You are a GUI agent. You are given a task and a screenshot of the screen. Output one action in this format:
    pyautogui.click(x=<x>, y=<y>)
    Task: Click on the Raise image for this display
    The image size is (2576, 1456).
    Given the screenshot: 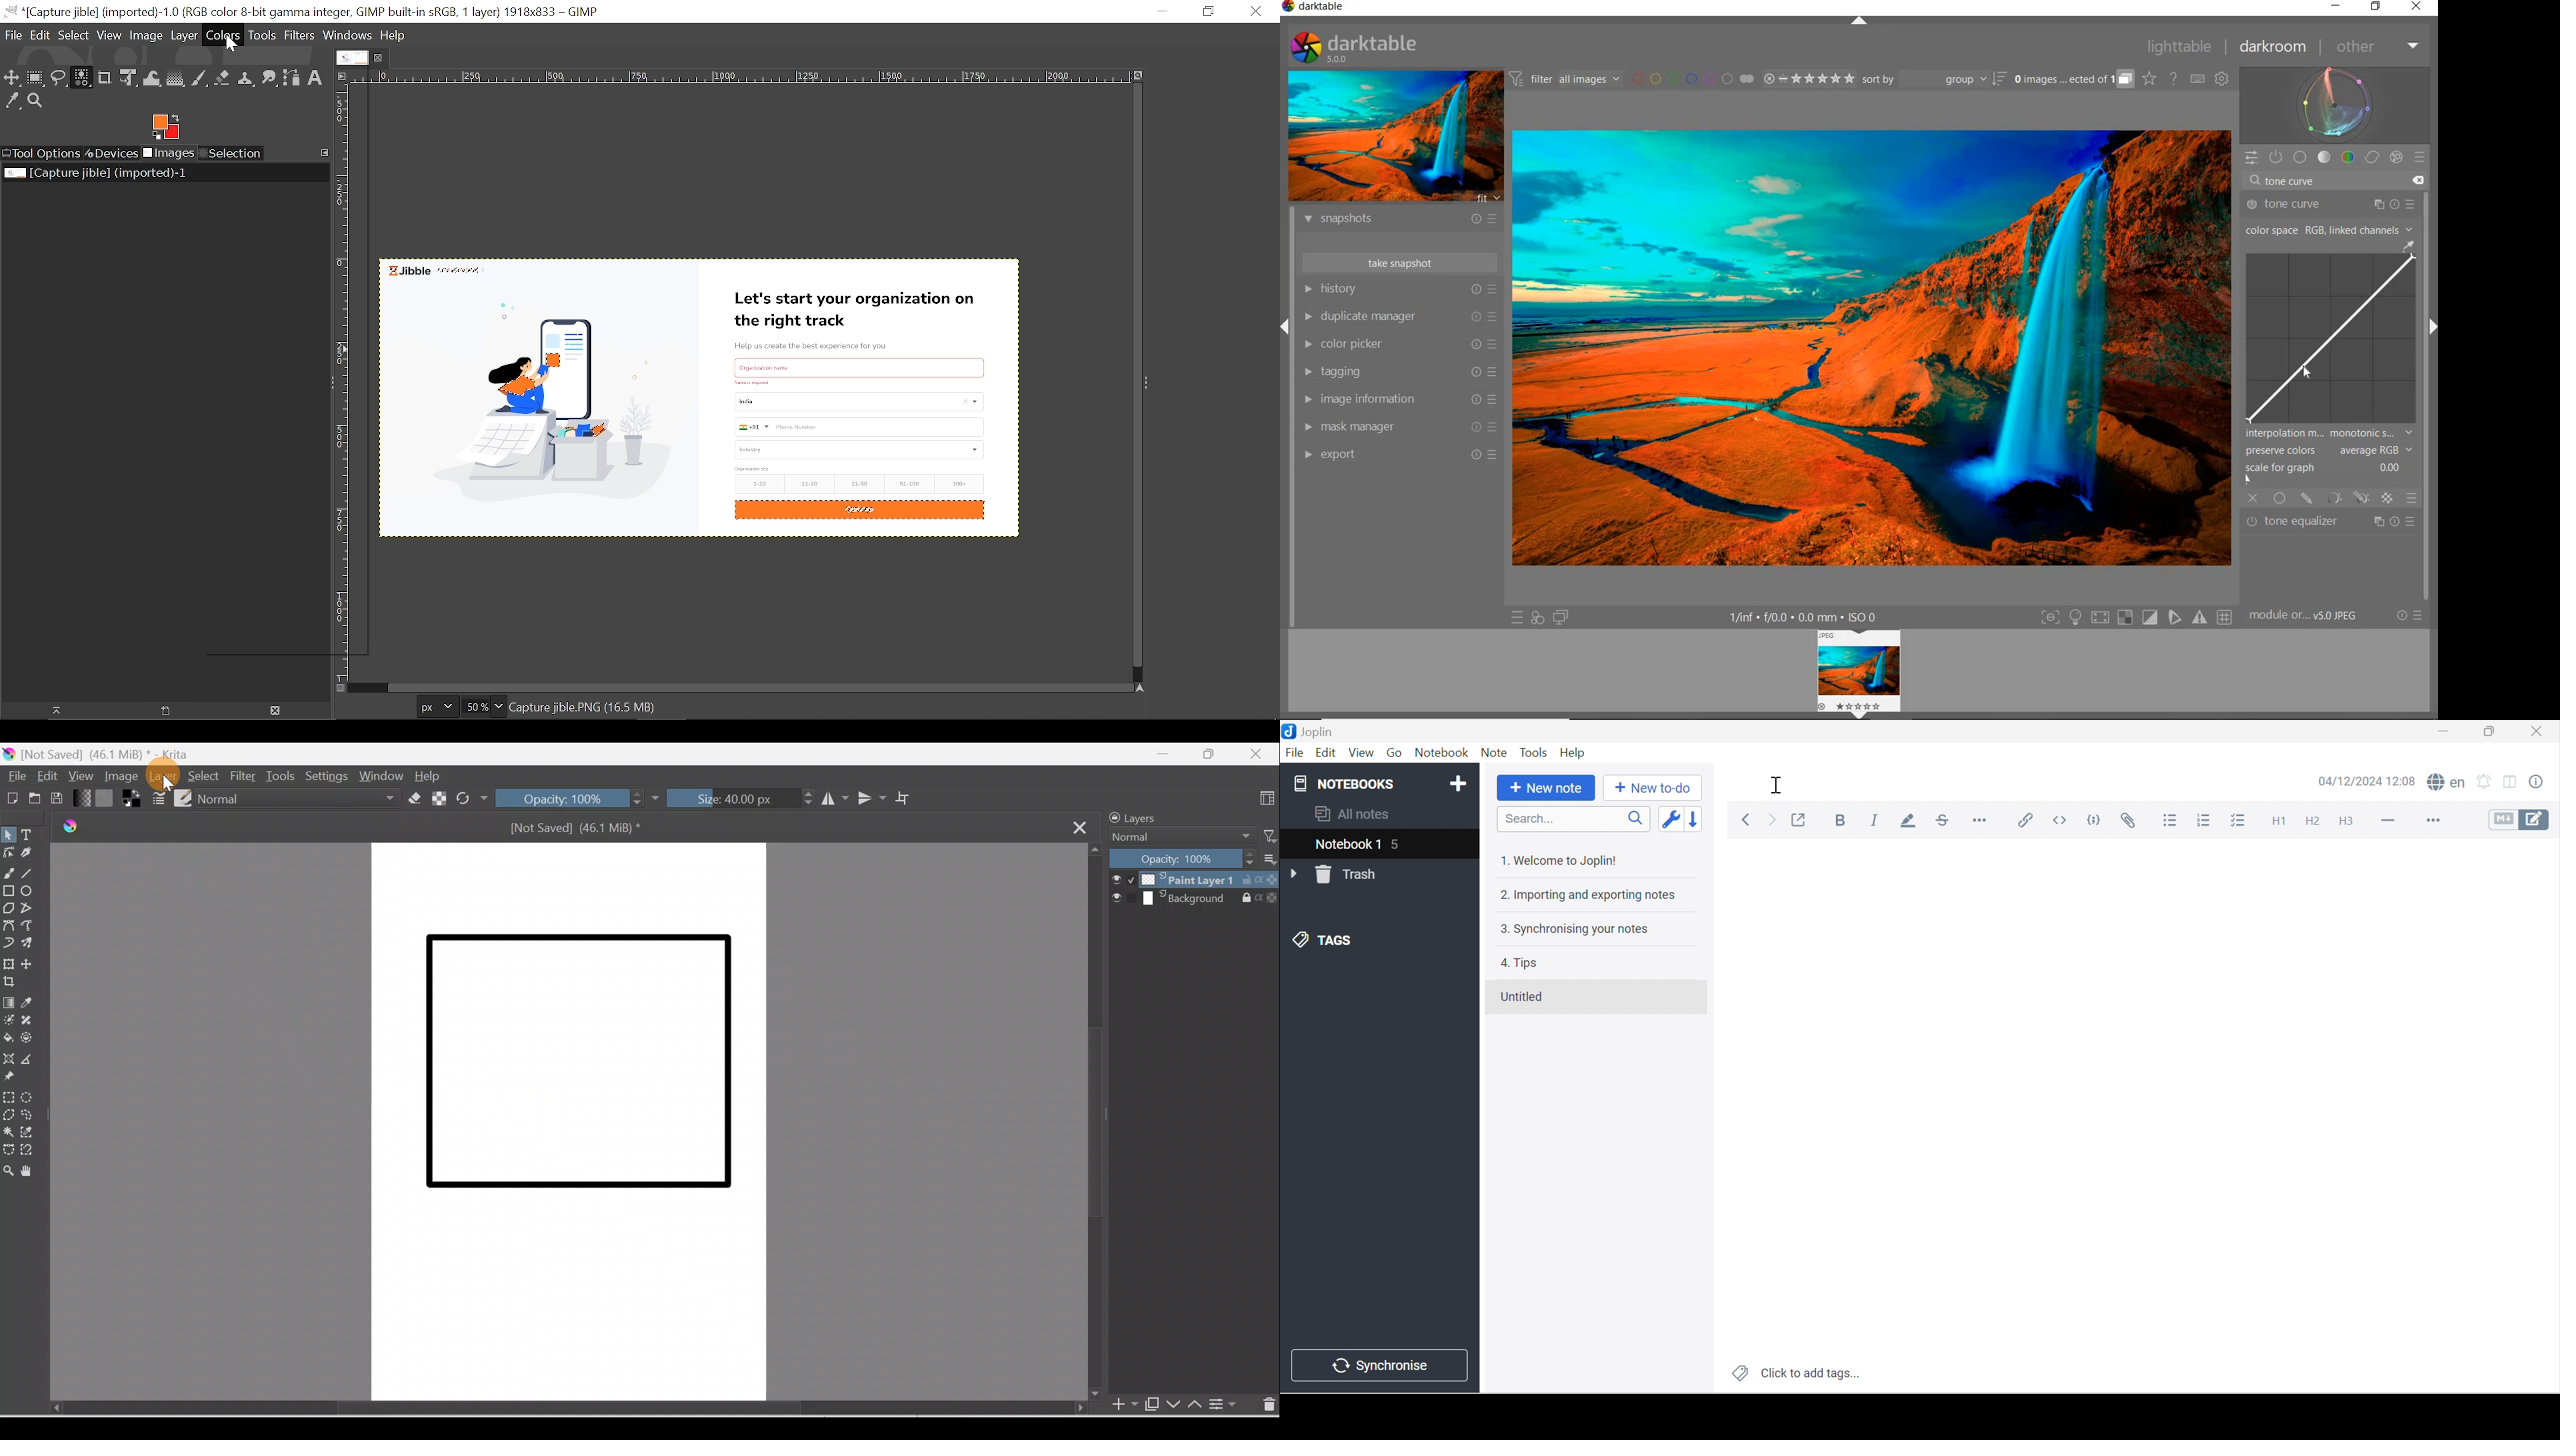 What is the action you would take?
    pyautogui.click(x=50, y=711)
    